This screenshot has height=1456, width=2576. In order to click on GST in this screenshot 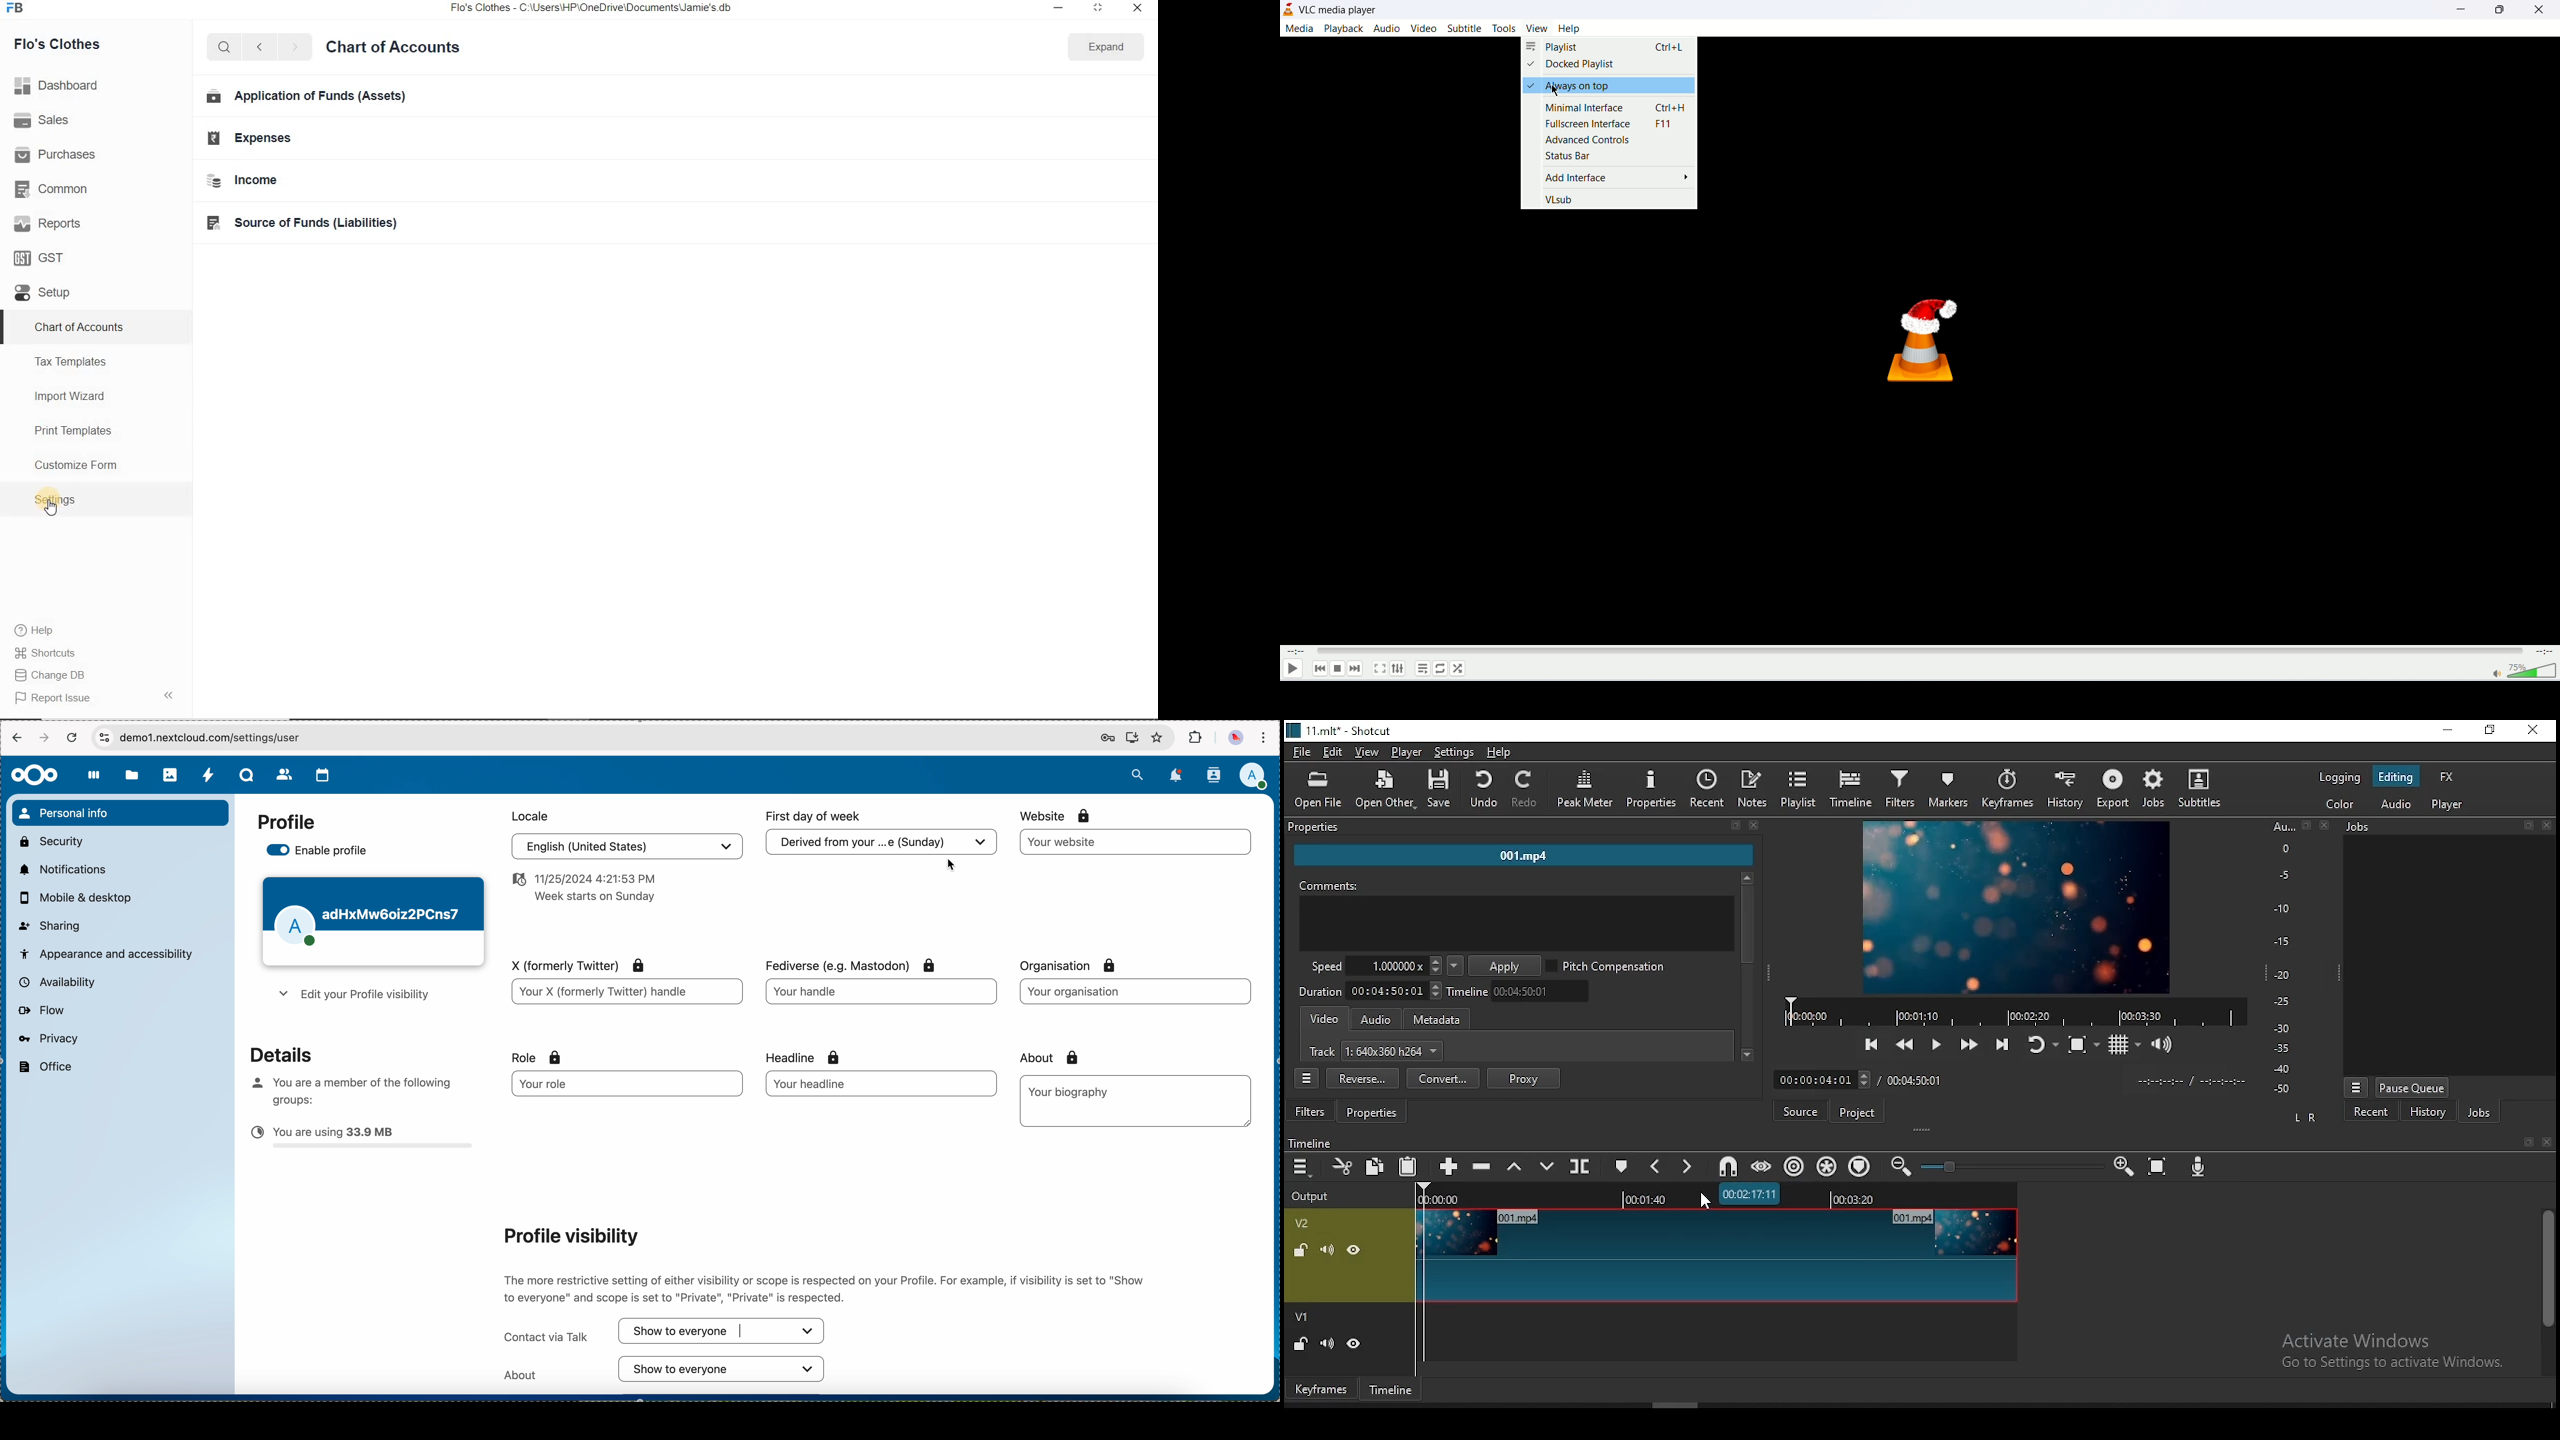, I will do `click(41, 258)`.